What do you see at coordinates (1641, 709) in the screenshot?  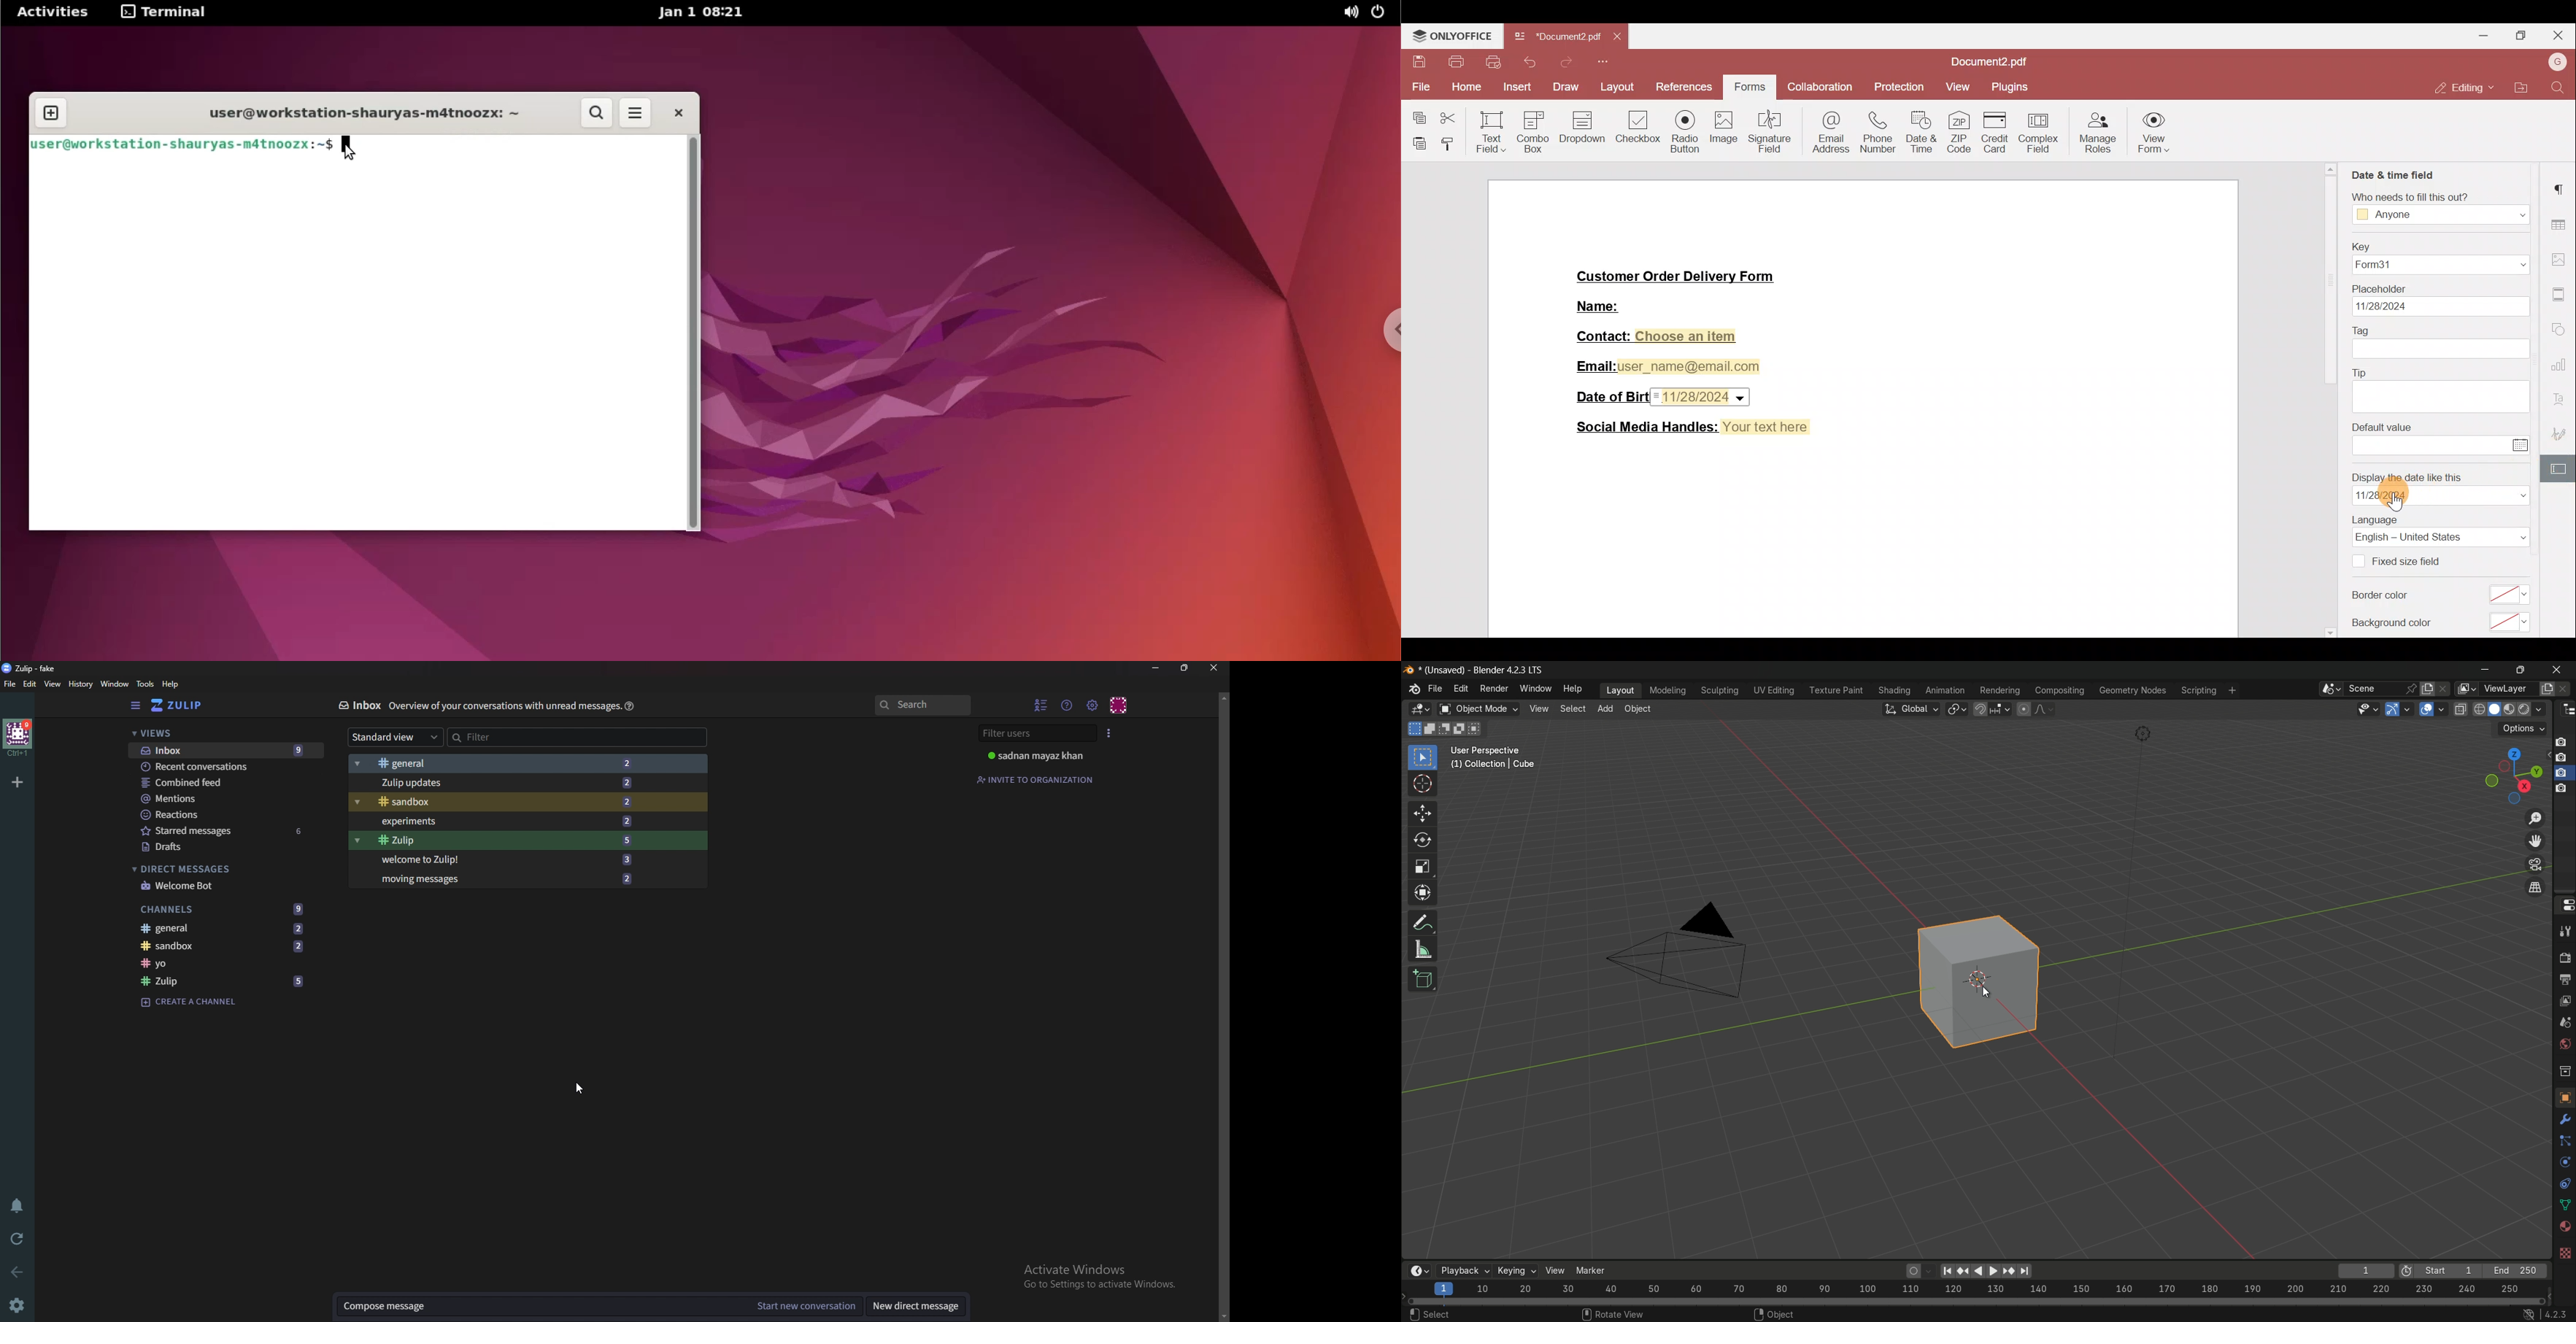 I see `object tab` at bounding box center [1641, 709].